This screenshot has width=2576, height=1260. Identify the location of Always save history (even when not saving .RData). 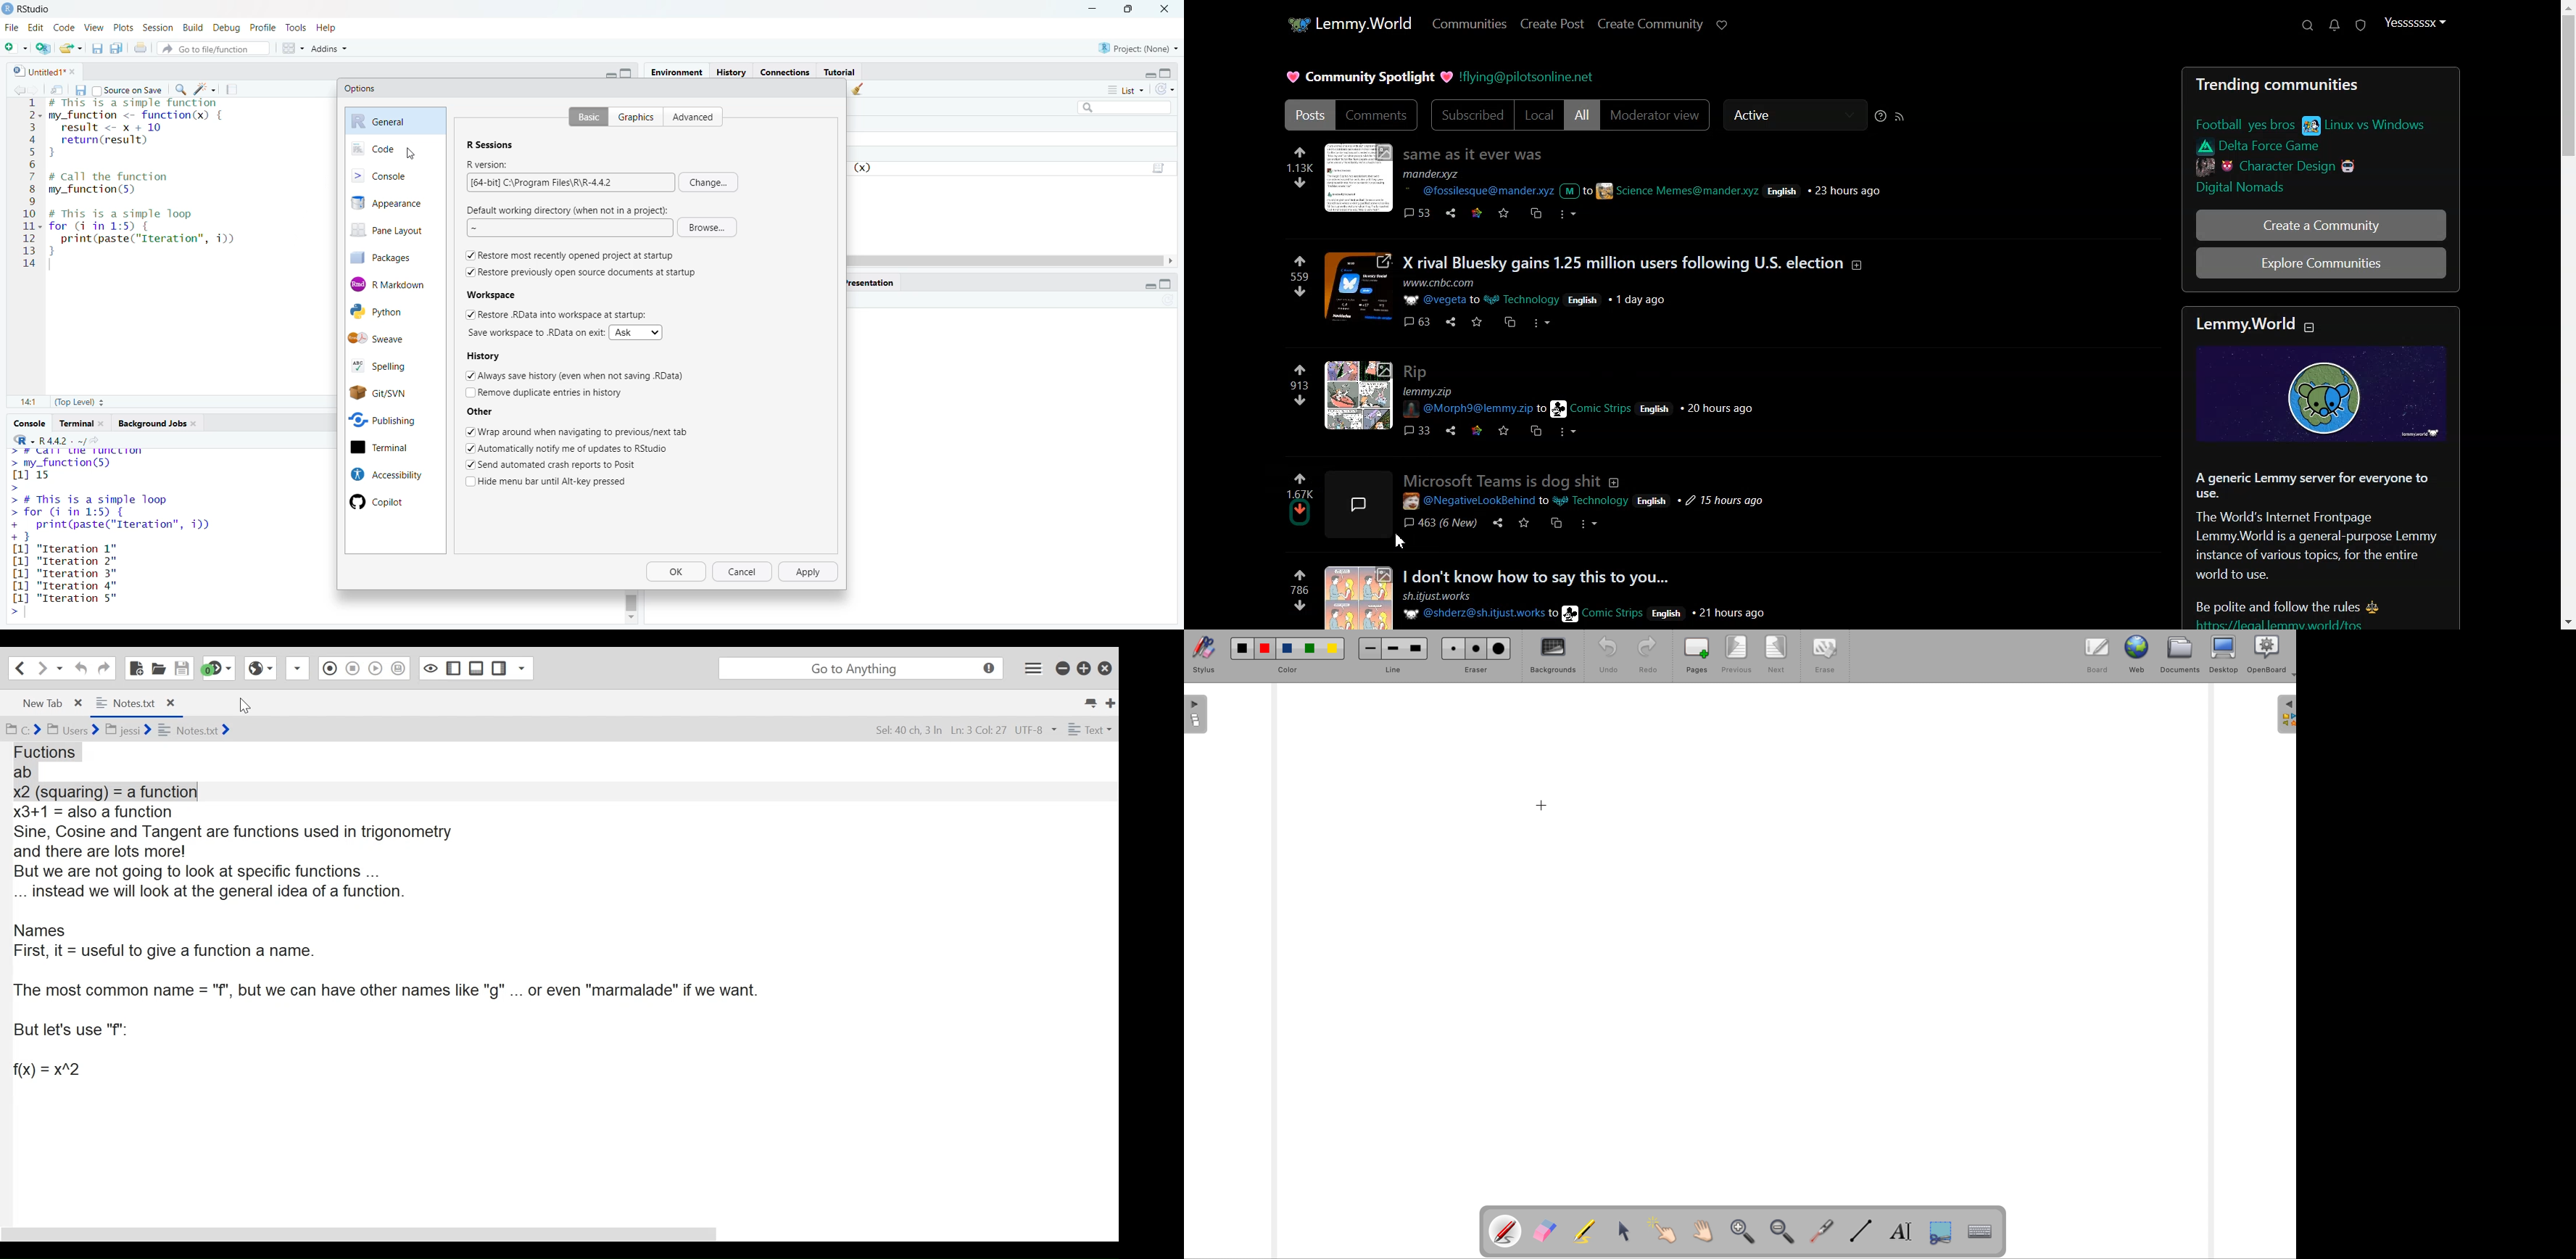
(577, 375).